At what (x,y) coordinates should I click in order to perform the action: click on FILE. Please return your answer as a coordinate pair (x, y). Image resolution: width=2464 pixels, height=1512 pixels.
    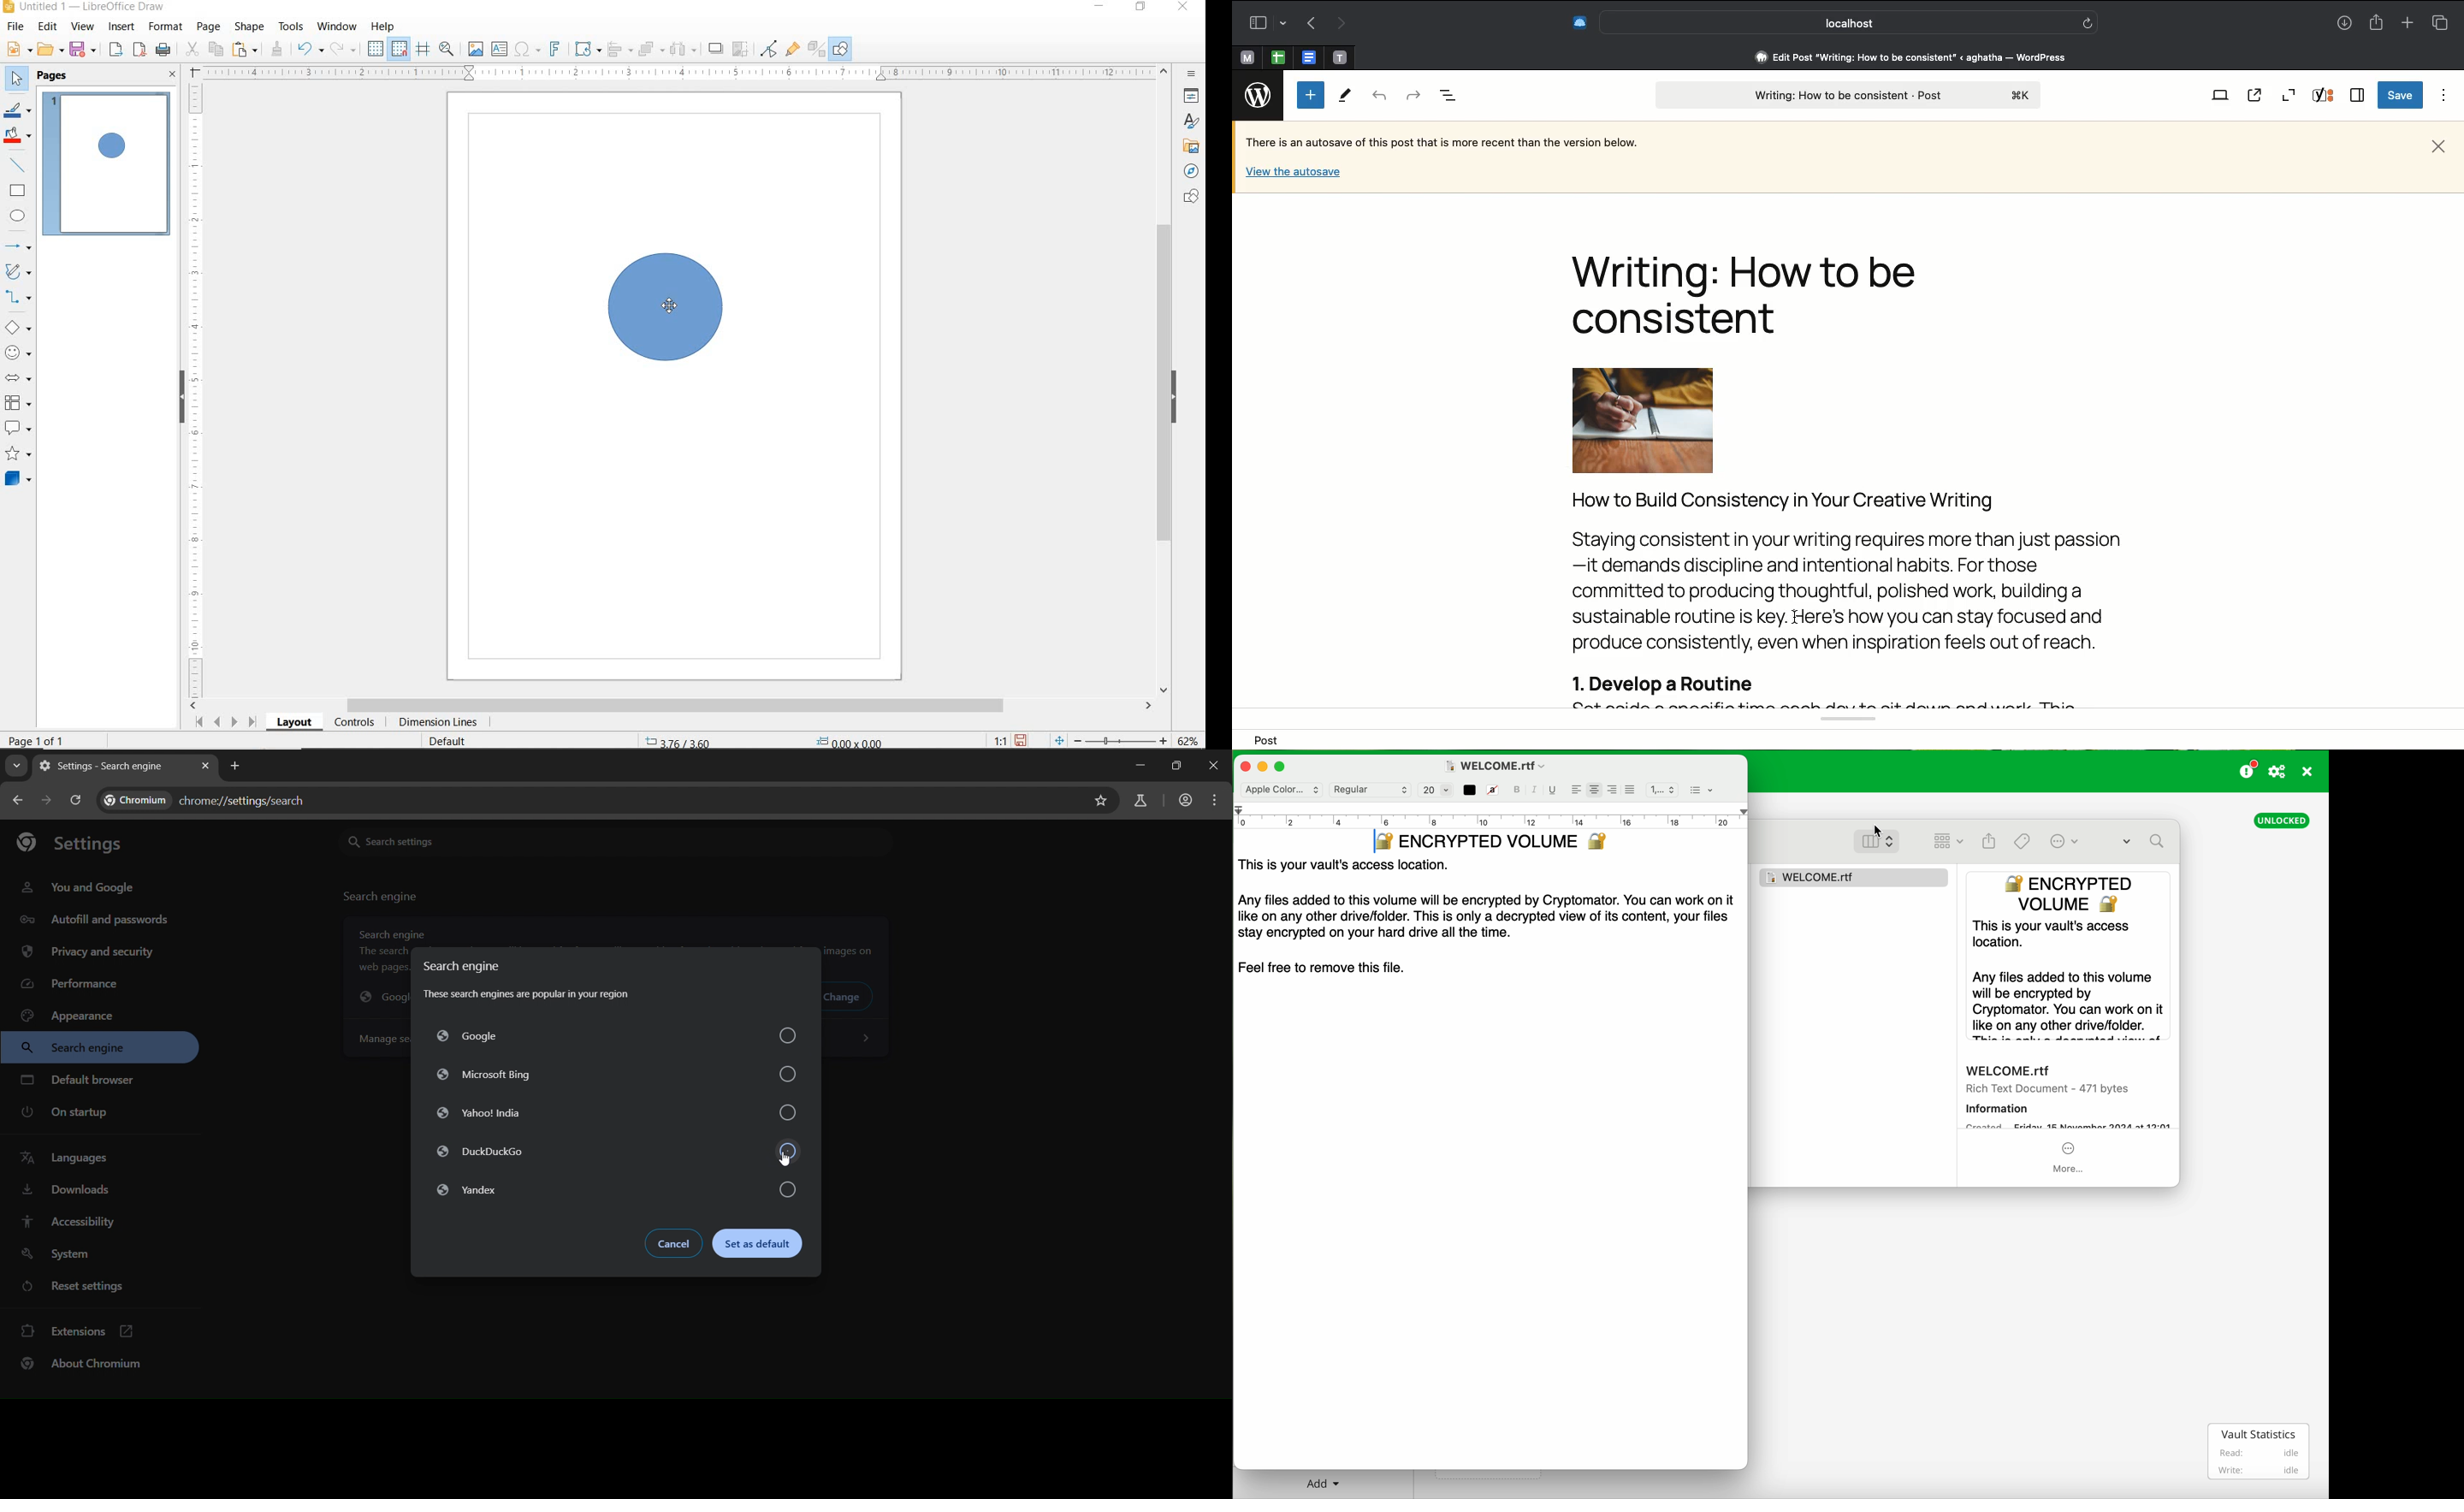
    Looking at the image, I should click on (18, 27).